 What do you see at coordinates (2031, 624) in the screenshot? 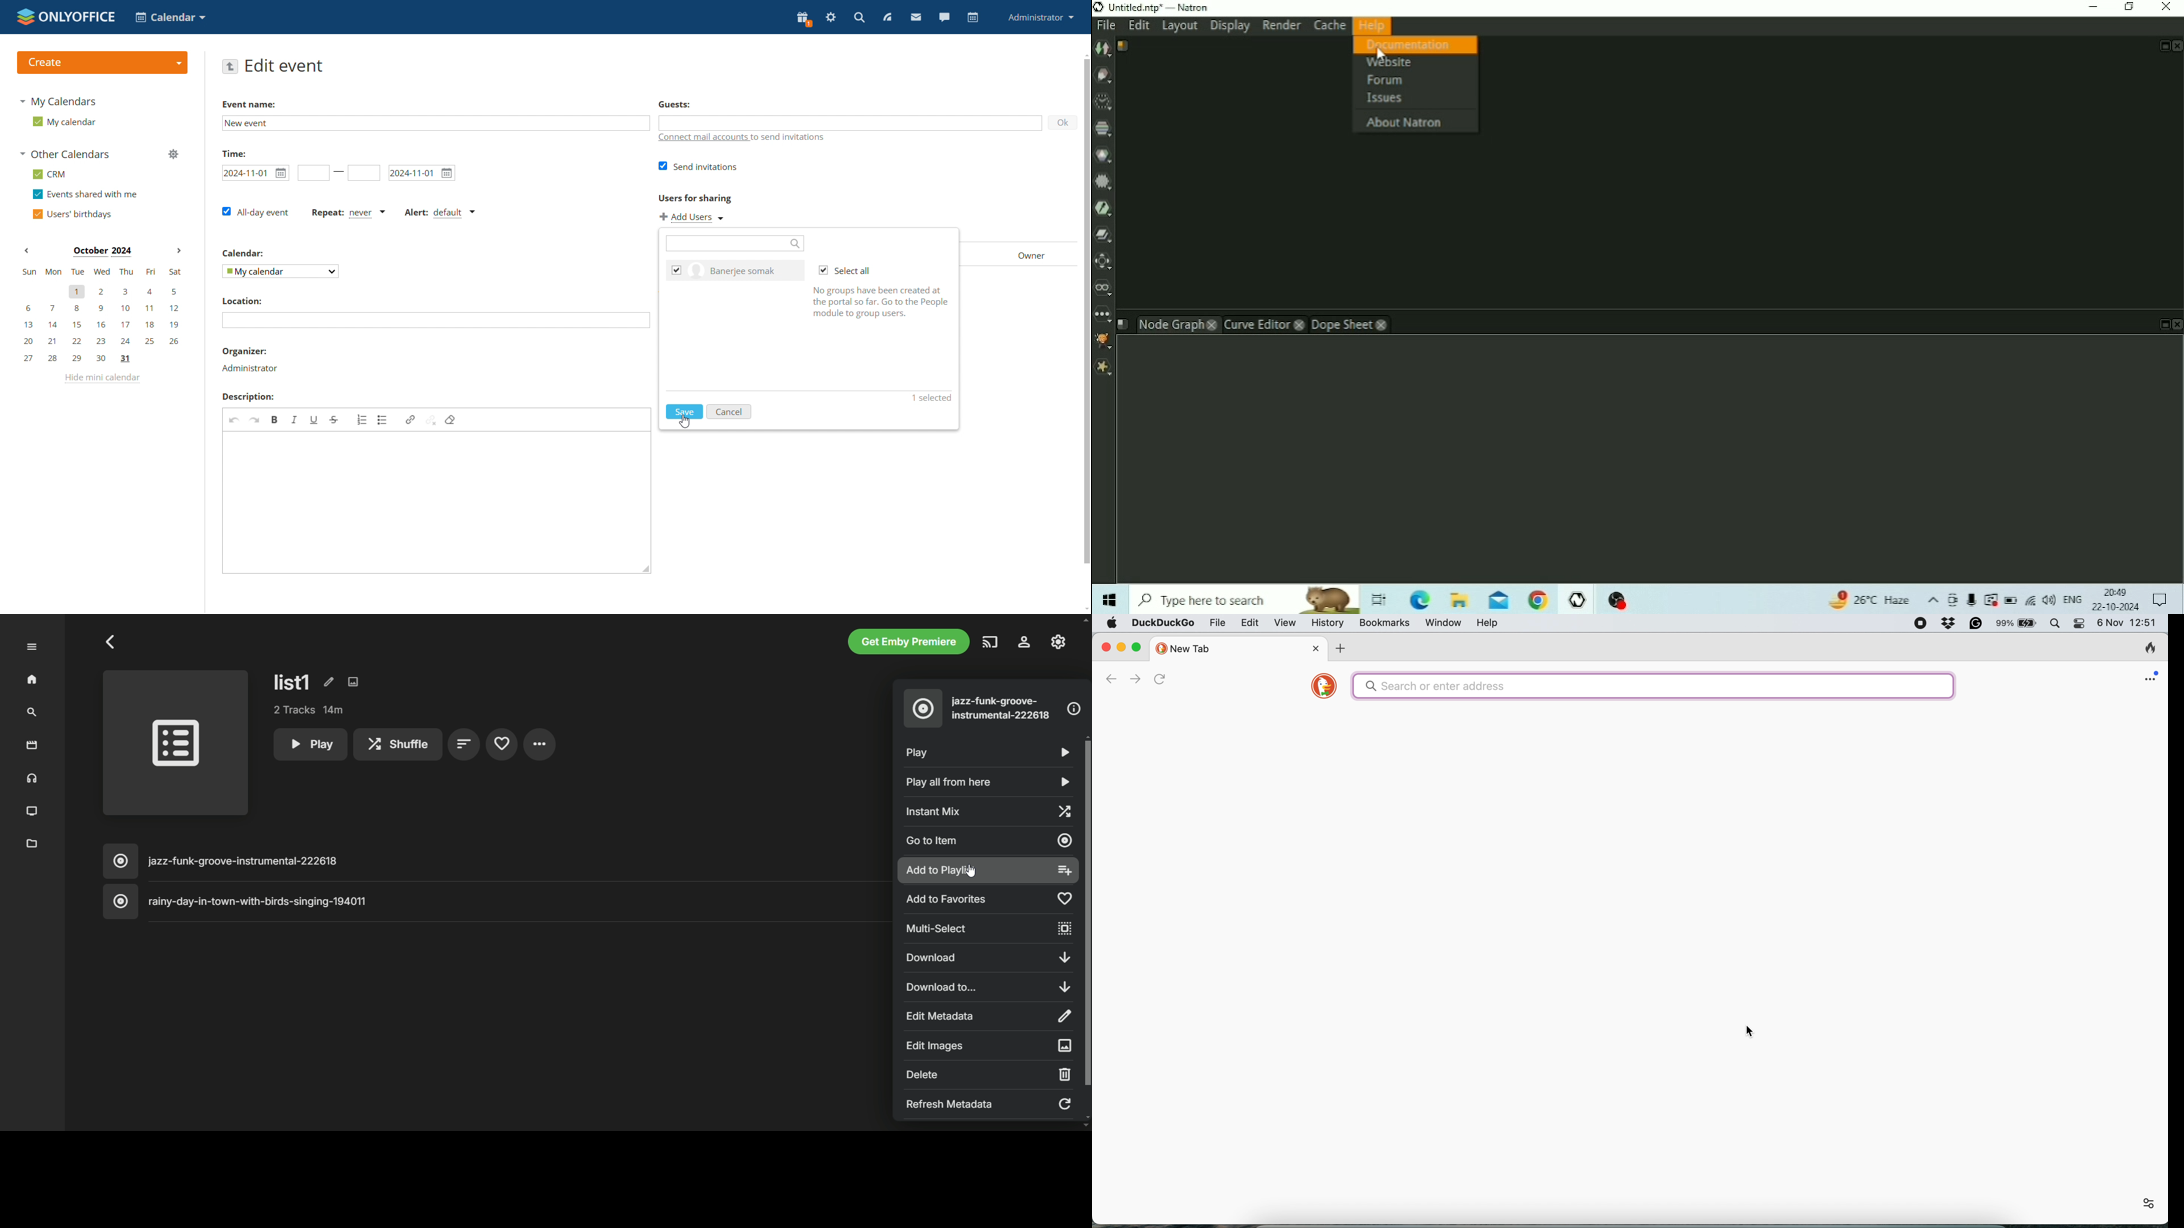
I see `battery logo` at bounding box center [2031, 624].